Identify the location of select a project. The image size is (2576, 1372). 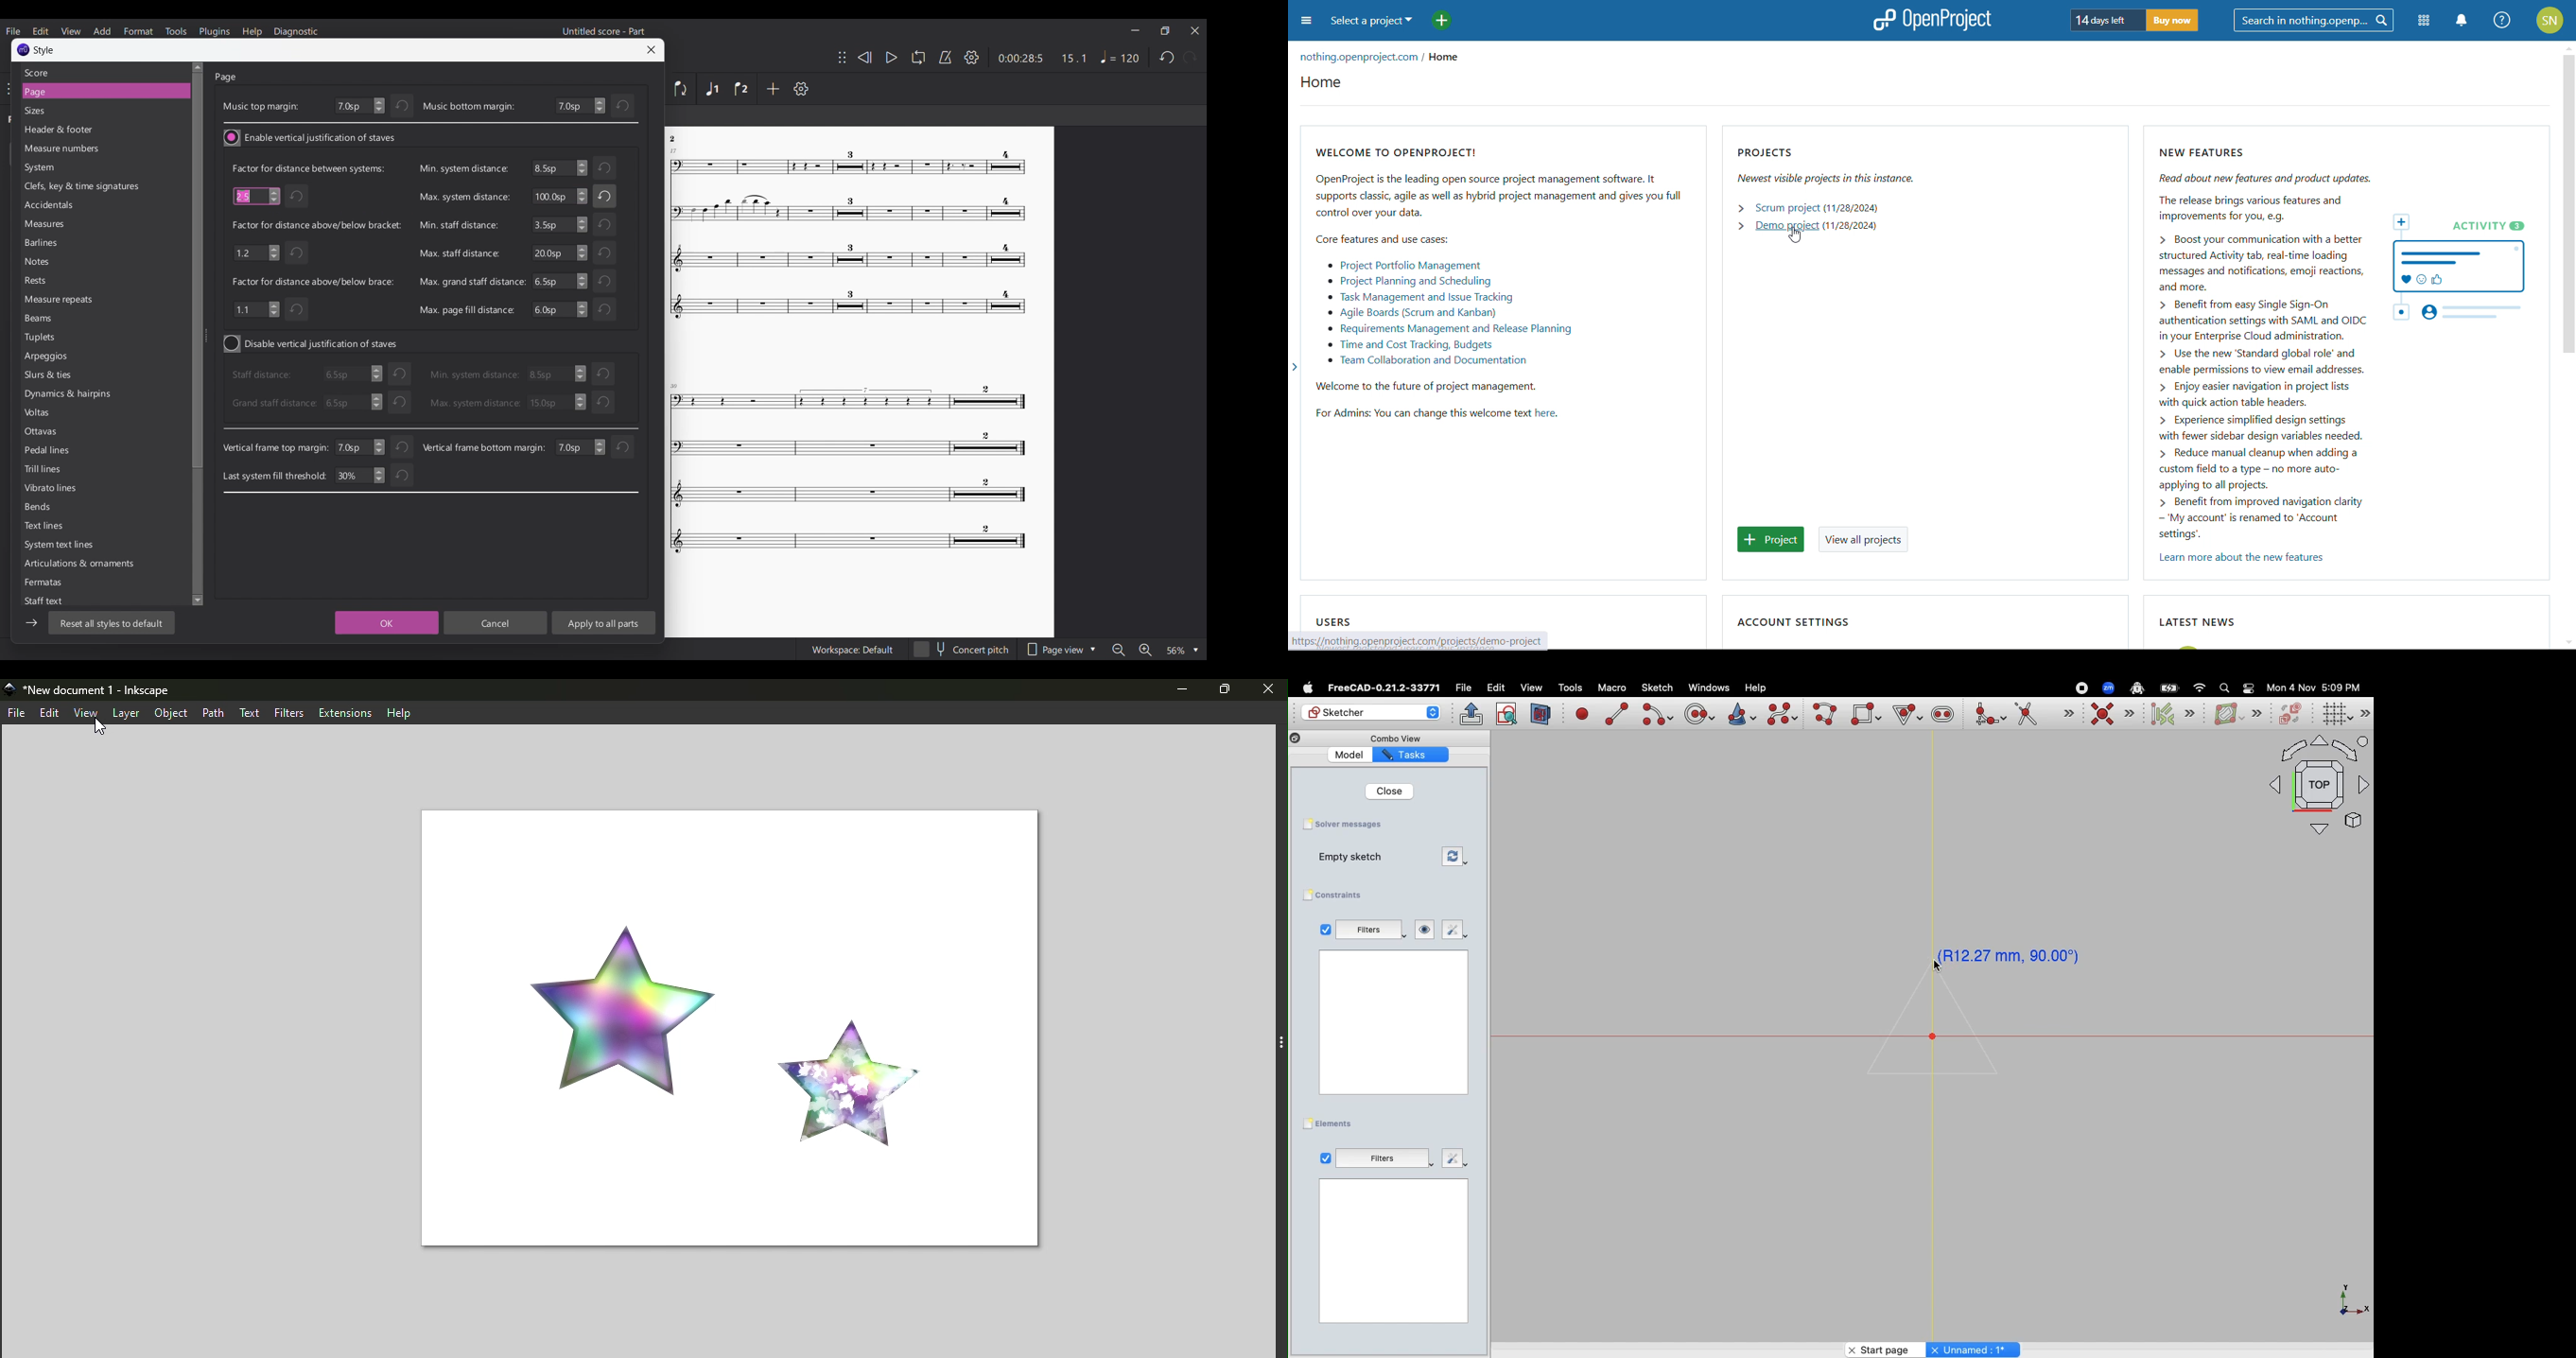
(1371, 21).